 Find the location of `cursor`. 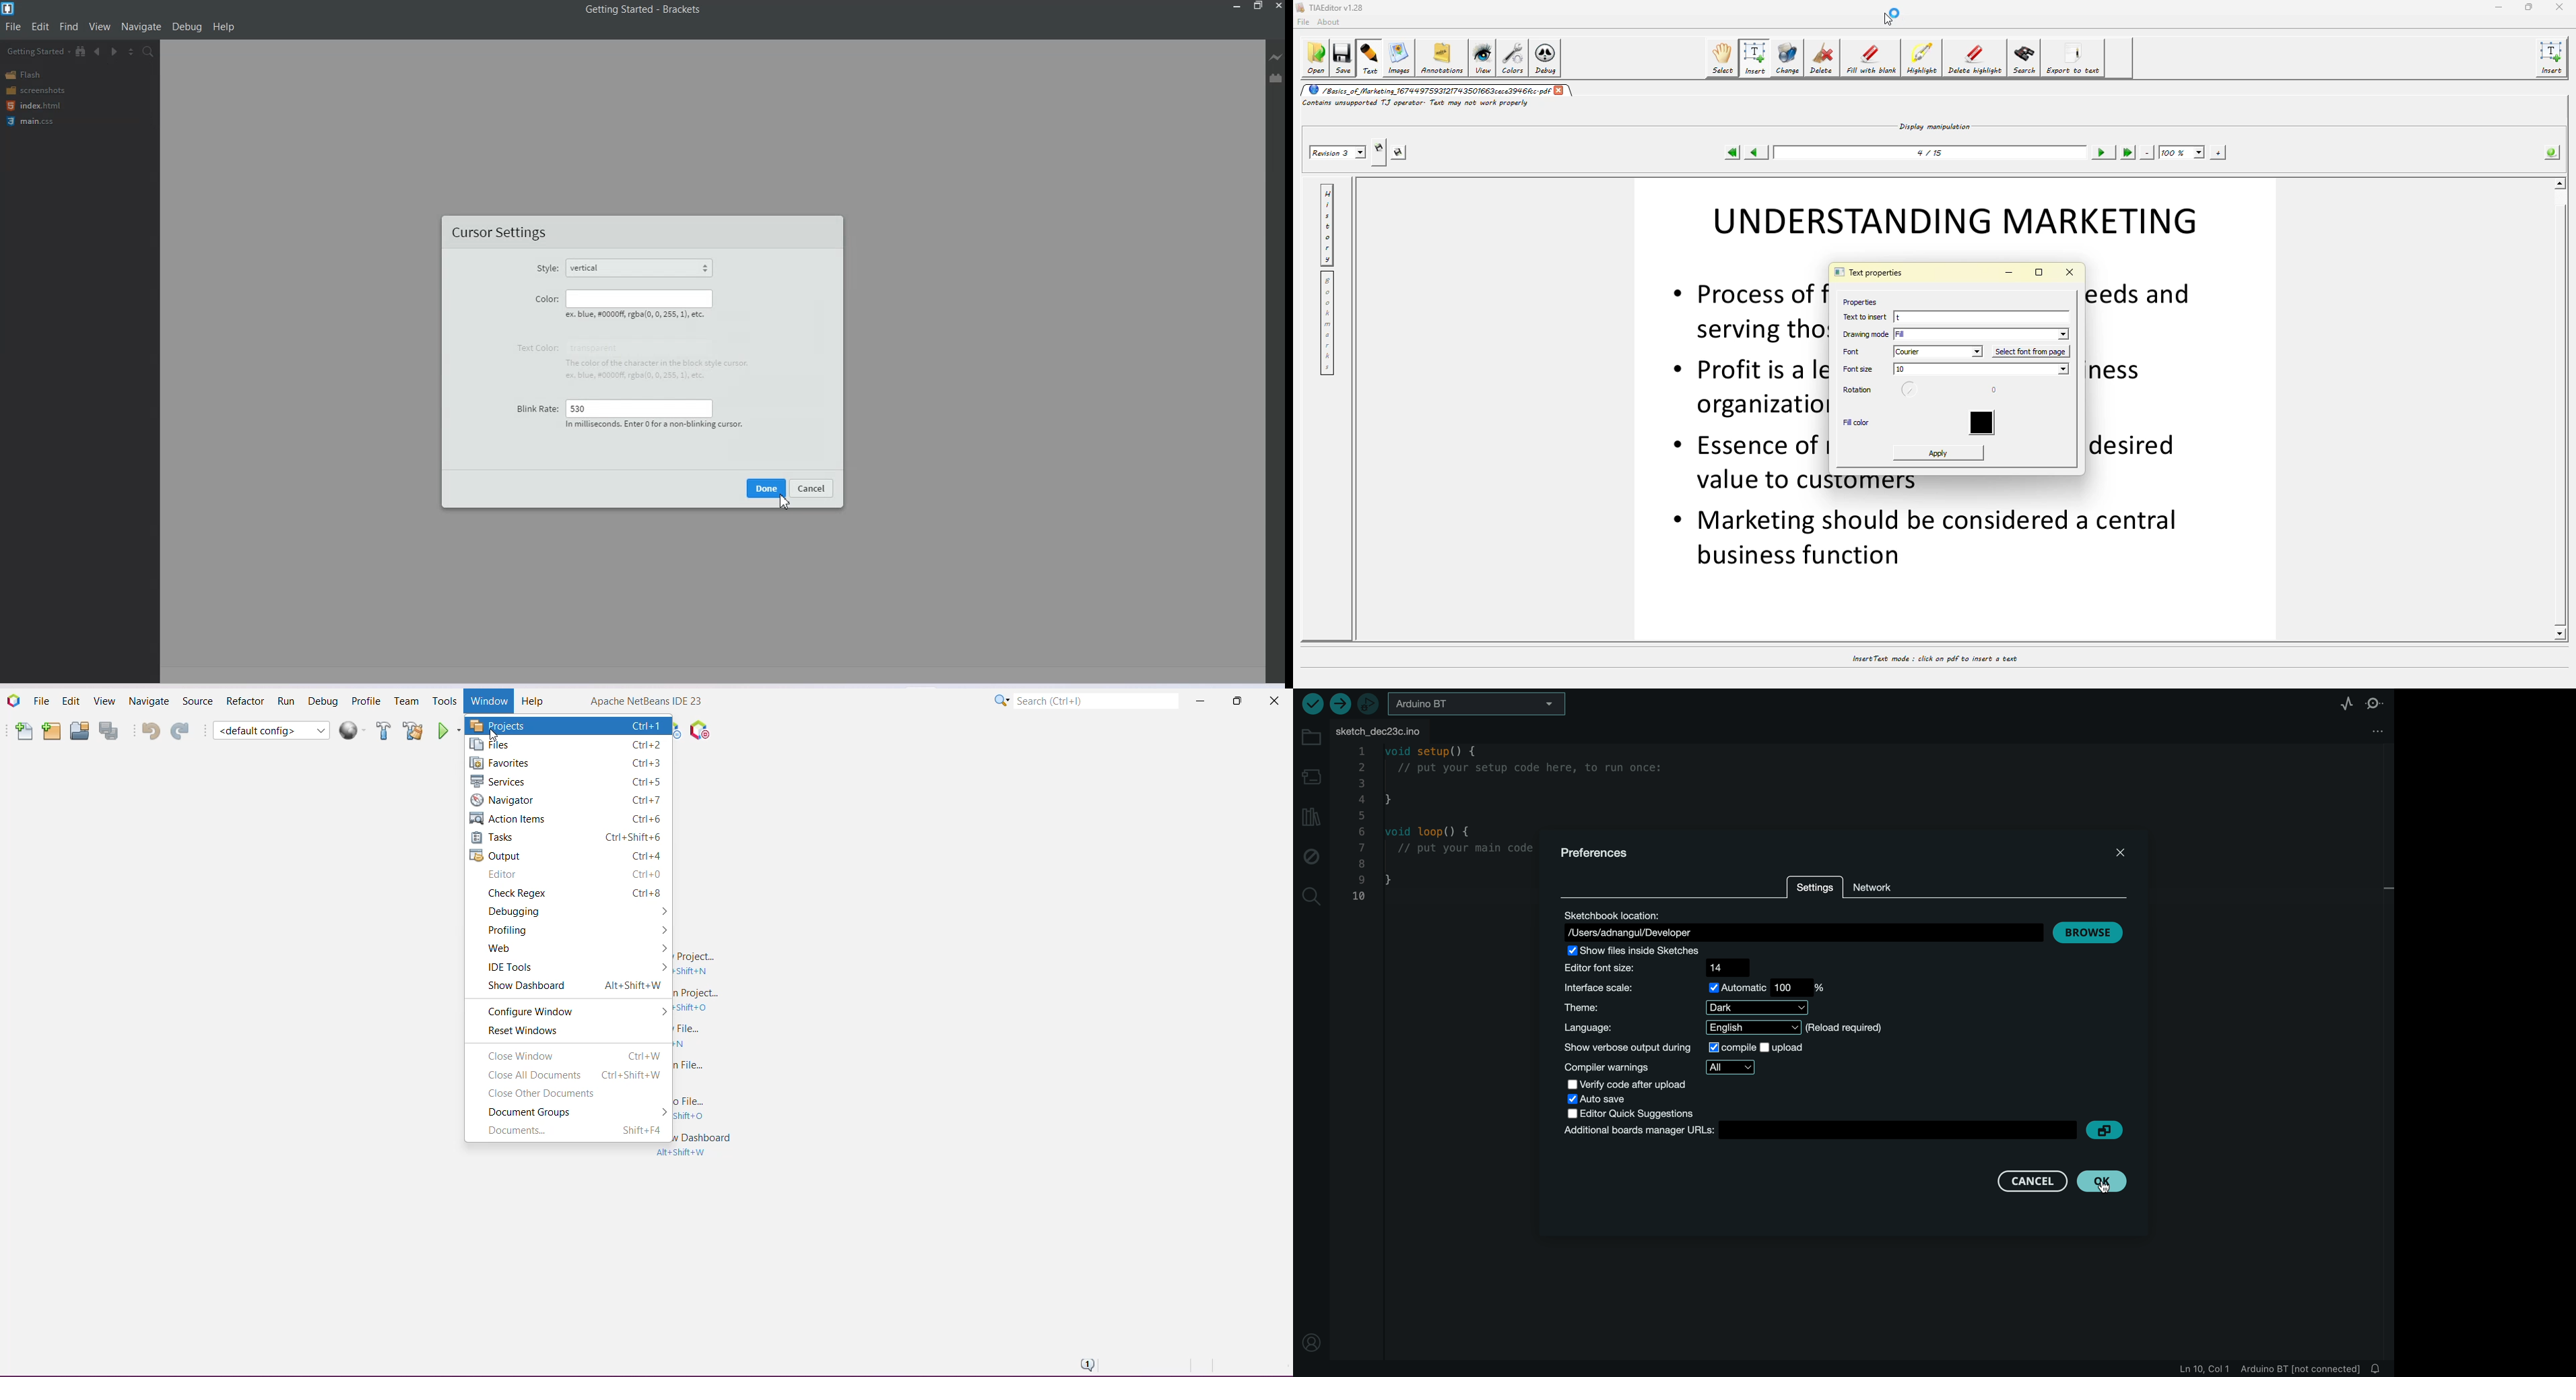

cursor is located at coordinates (2106, 1181).